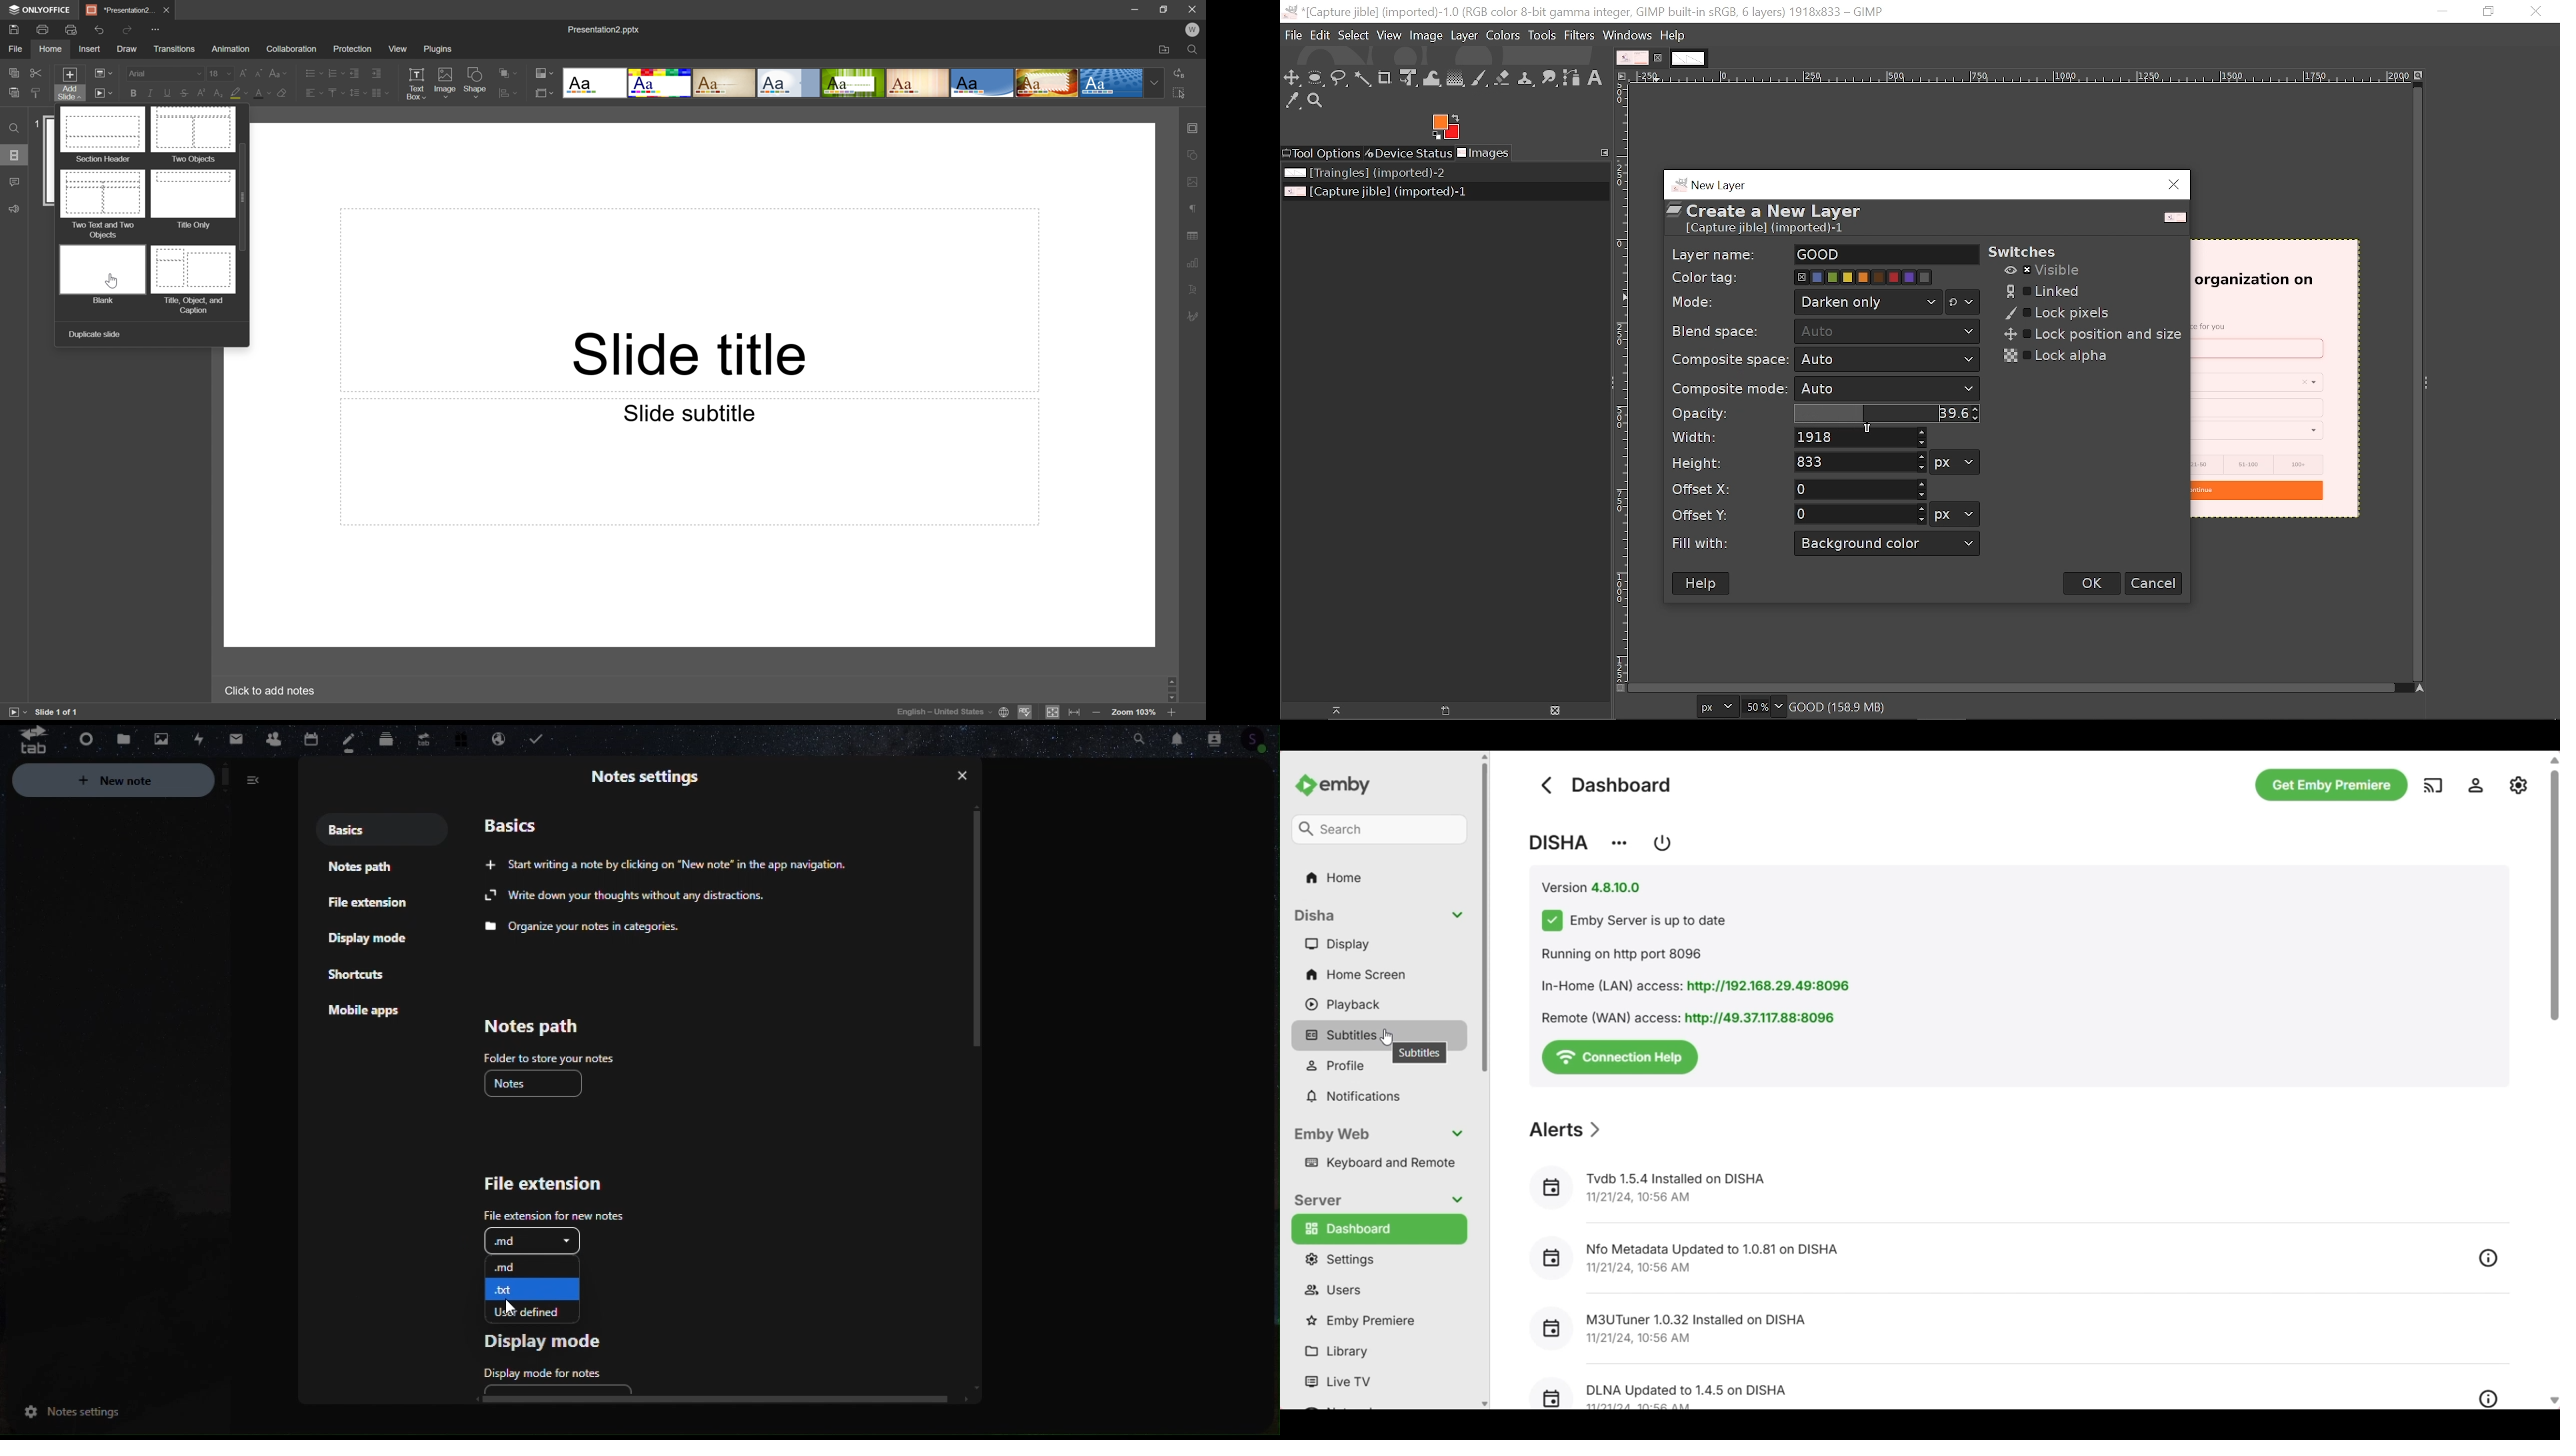 Image resolution: width=2576 pixels, height=1456 pixels. What do you see at coordinates (2422, 77) in the screenshot?
I see `Zoom when window size changes` at bounding box center [2422, 77].